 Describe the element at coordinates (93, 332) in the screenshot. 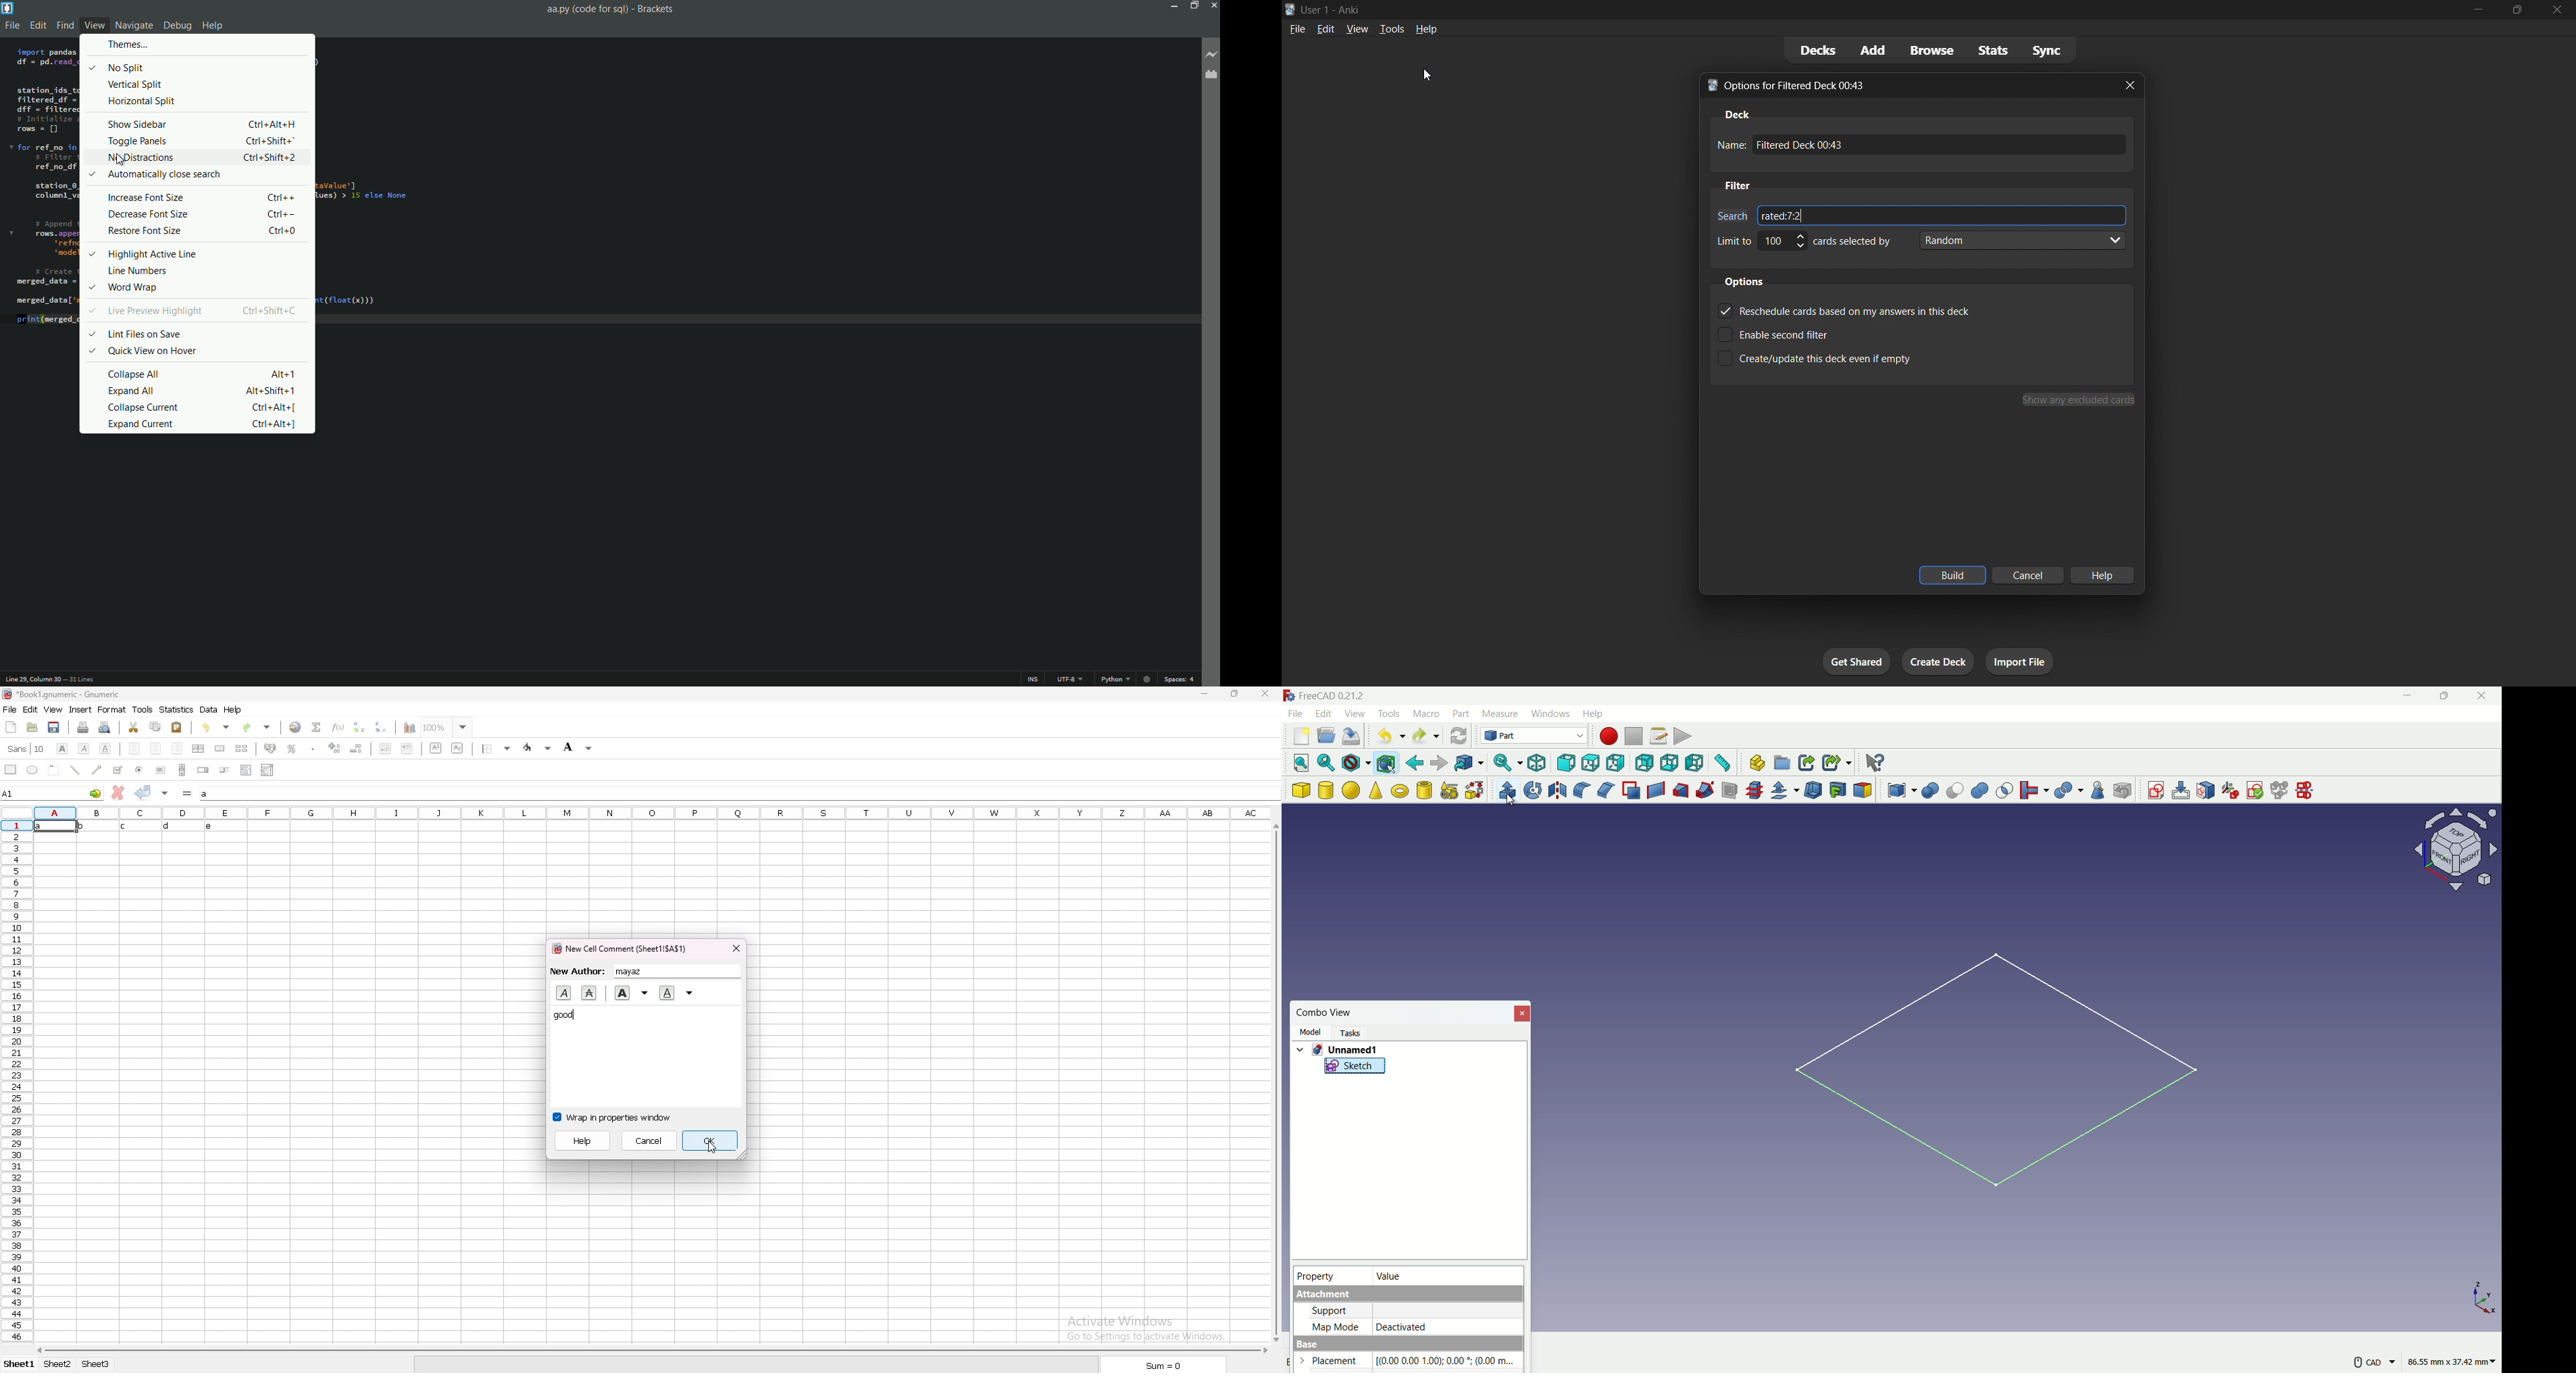

I see `Select` at that location.